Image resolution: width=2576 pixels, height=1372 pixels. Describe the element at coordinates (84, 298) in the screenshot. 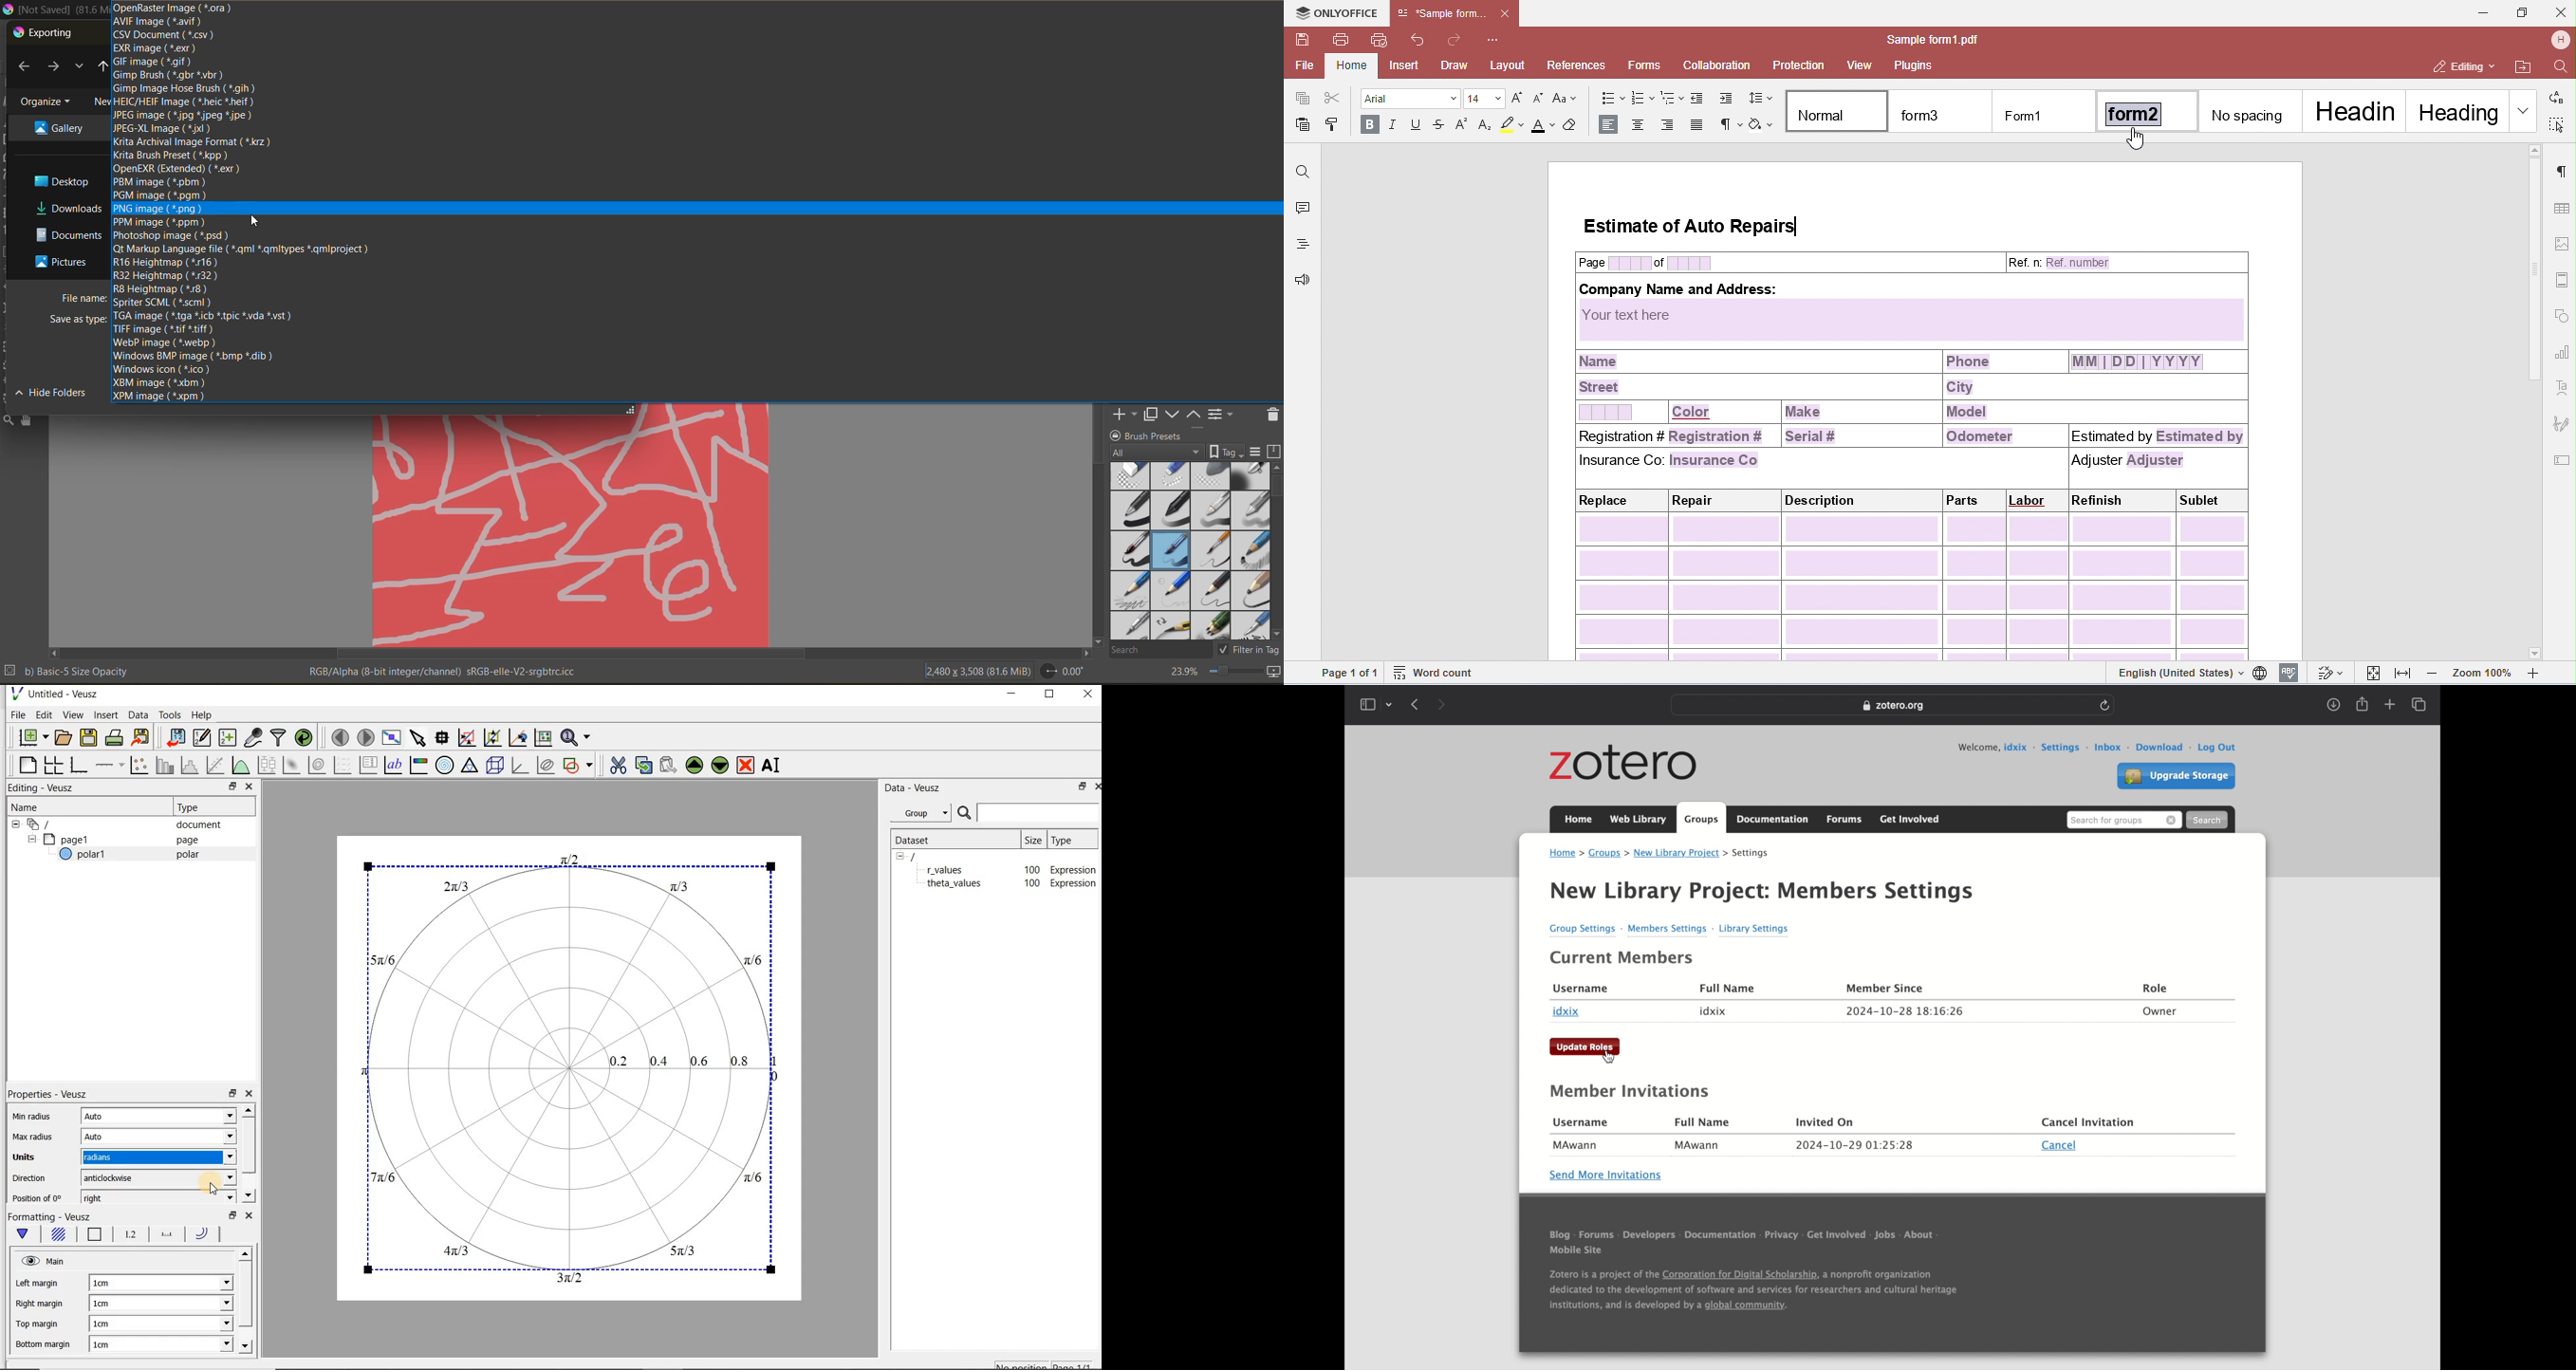

I see `filename` at that location.